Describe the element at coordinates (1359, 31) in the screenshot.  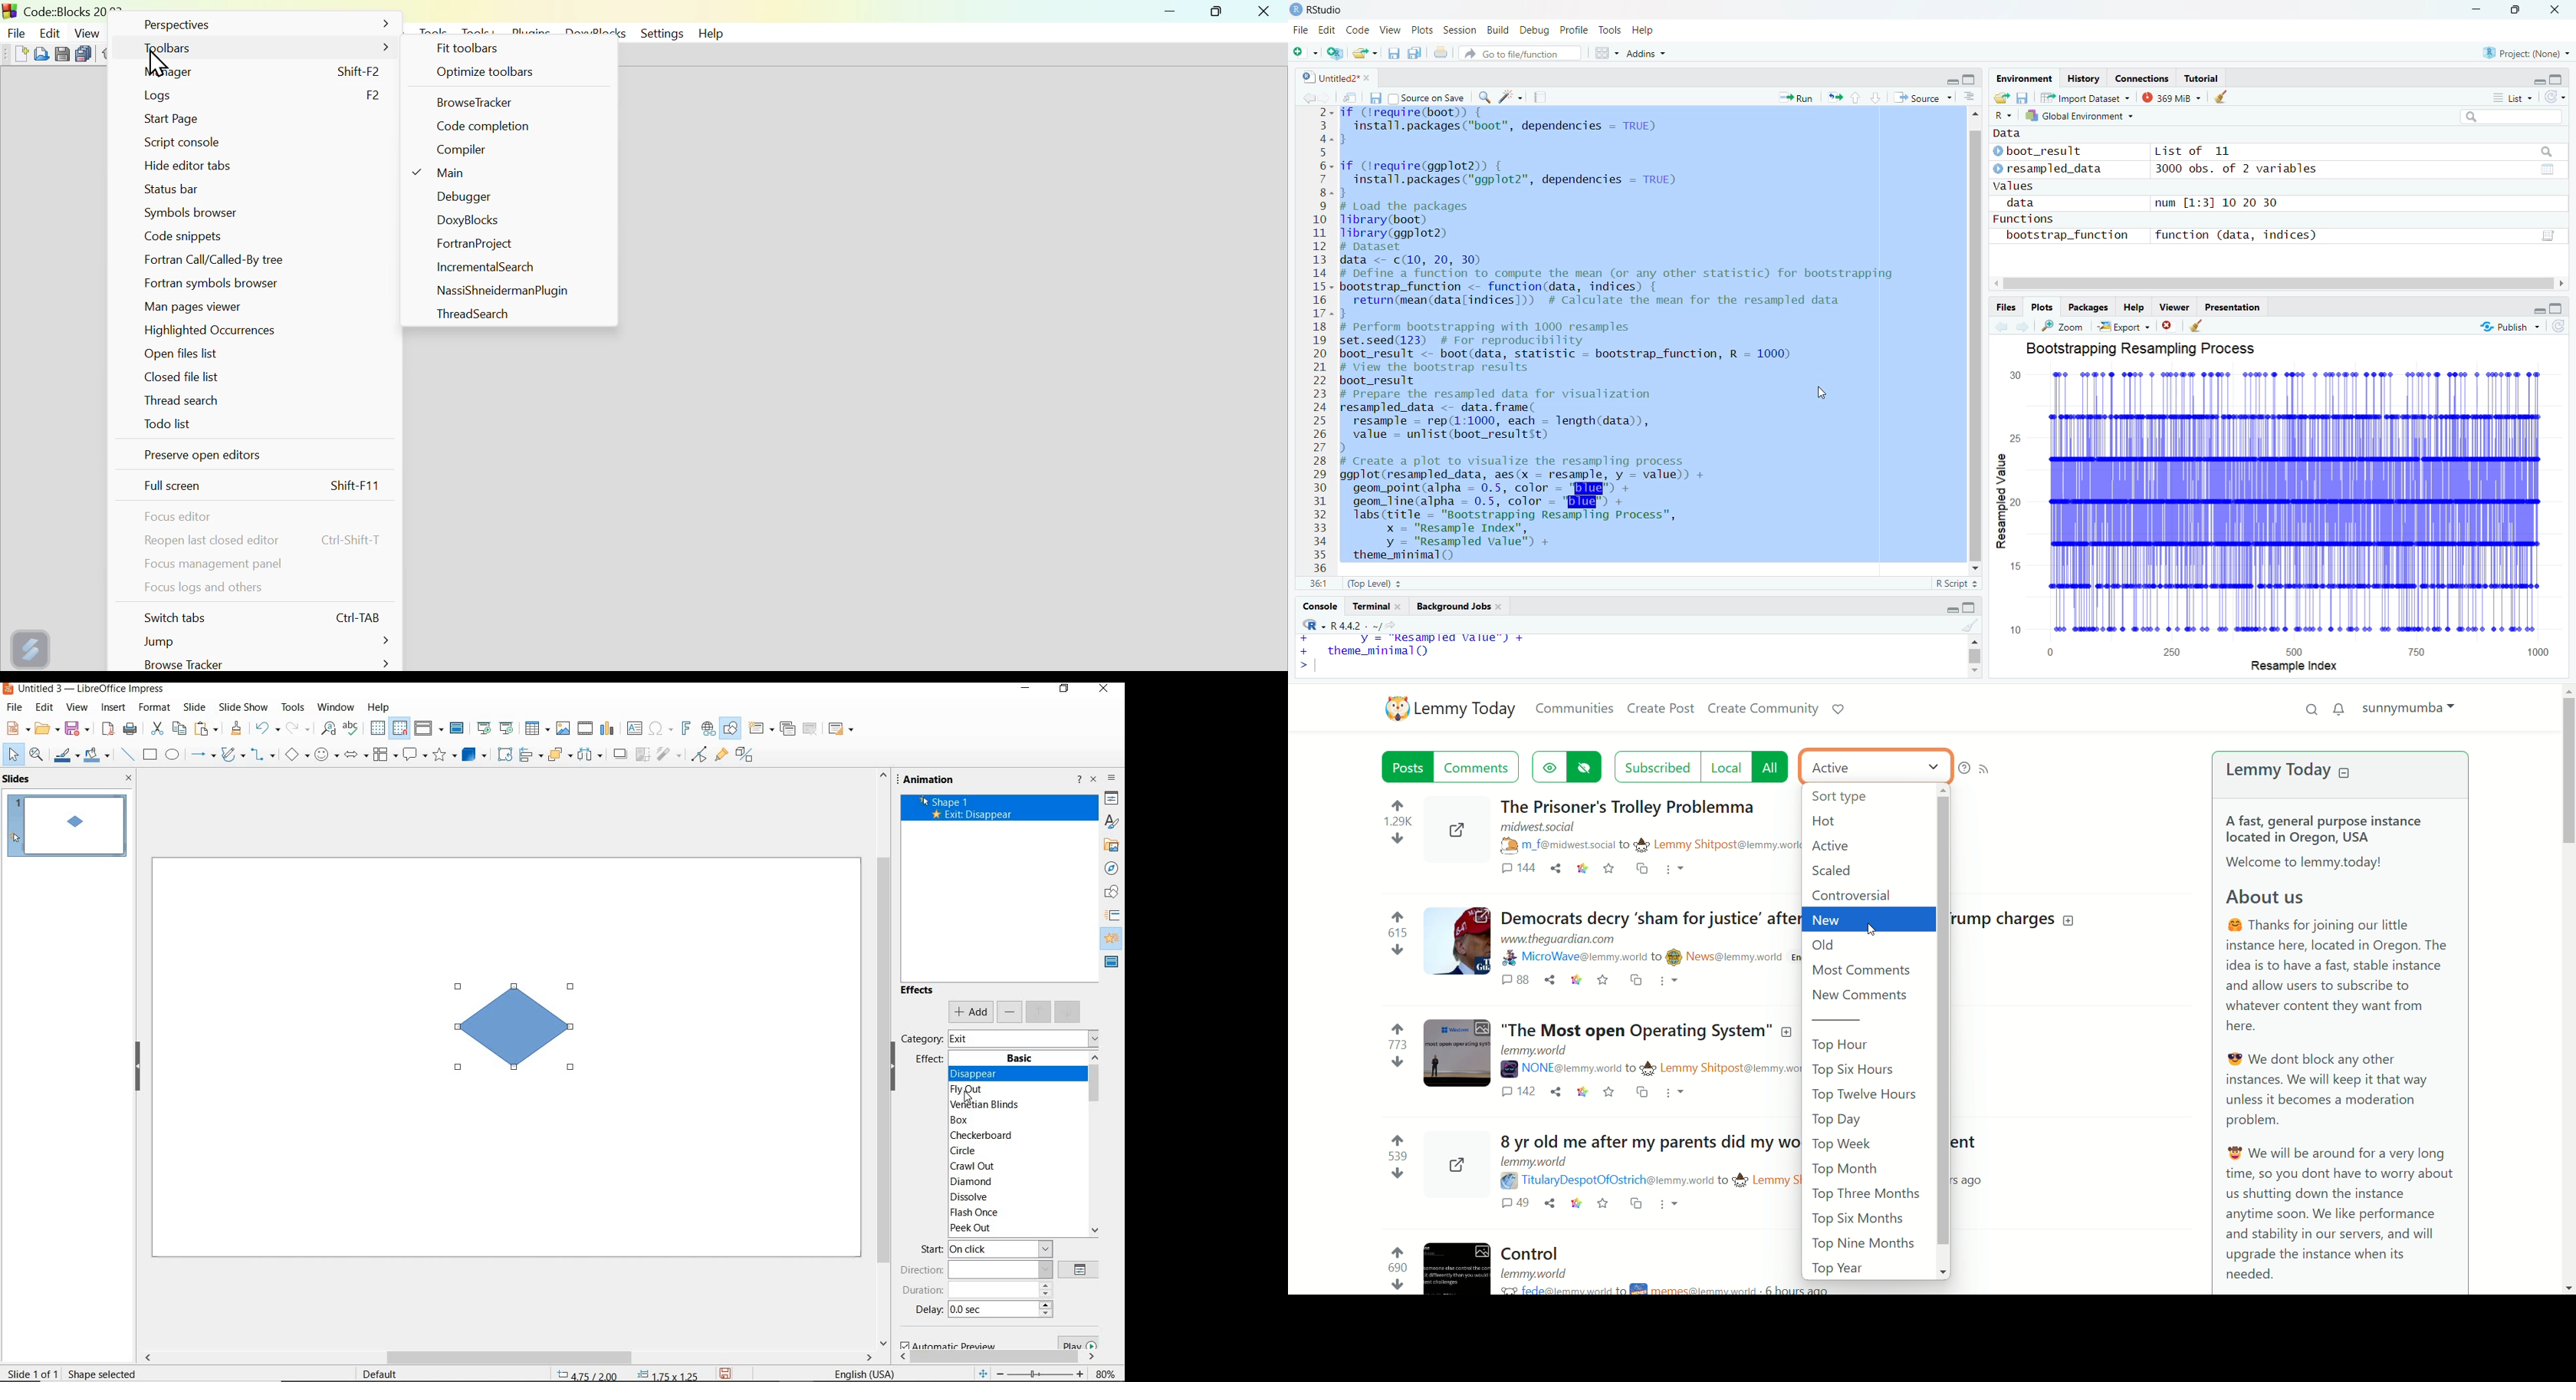
I see `code` at that location.